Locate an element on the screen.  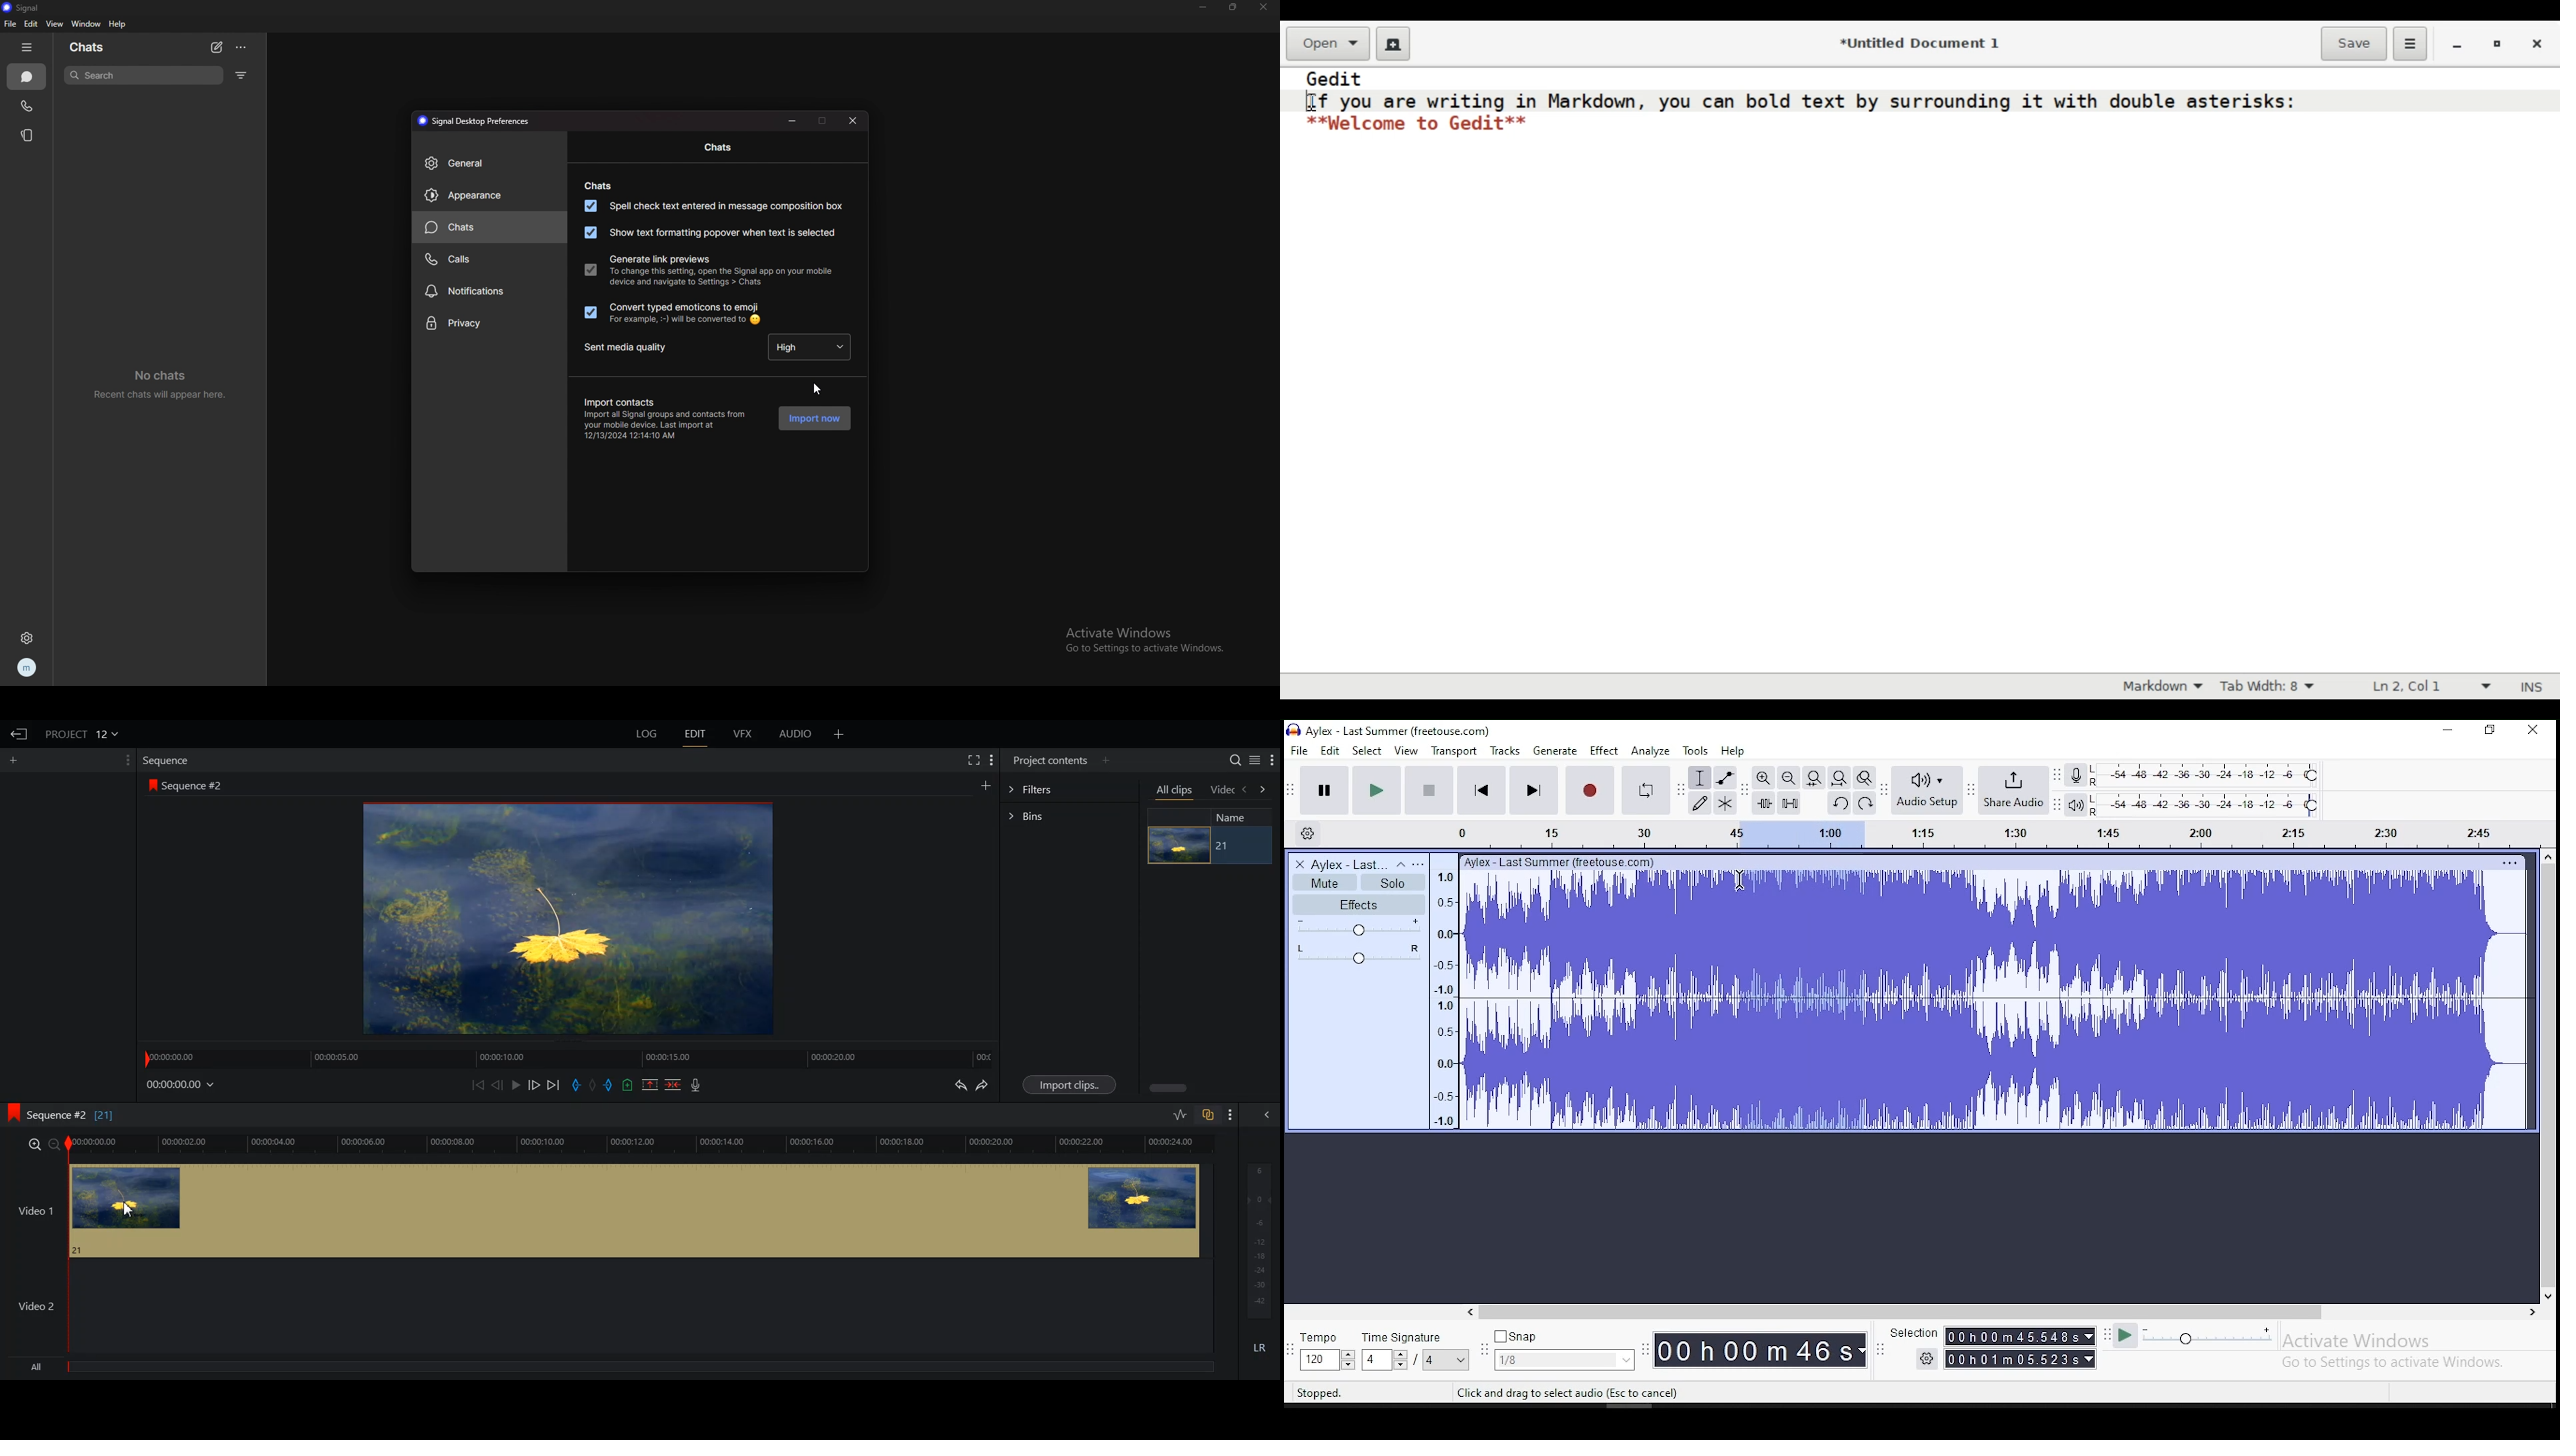
new chat is located at coordinates (217, 48).